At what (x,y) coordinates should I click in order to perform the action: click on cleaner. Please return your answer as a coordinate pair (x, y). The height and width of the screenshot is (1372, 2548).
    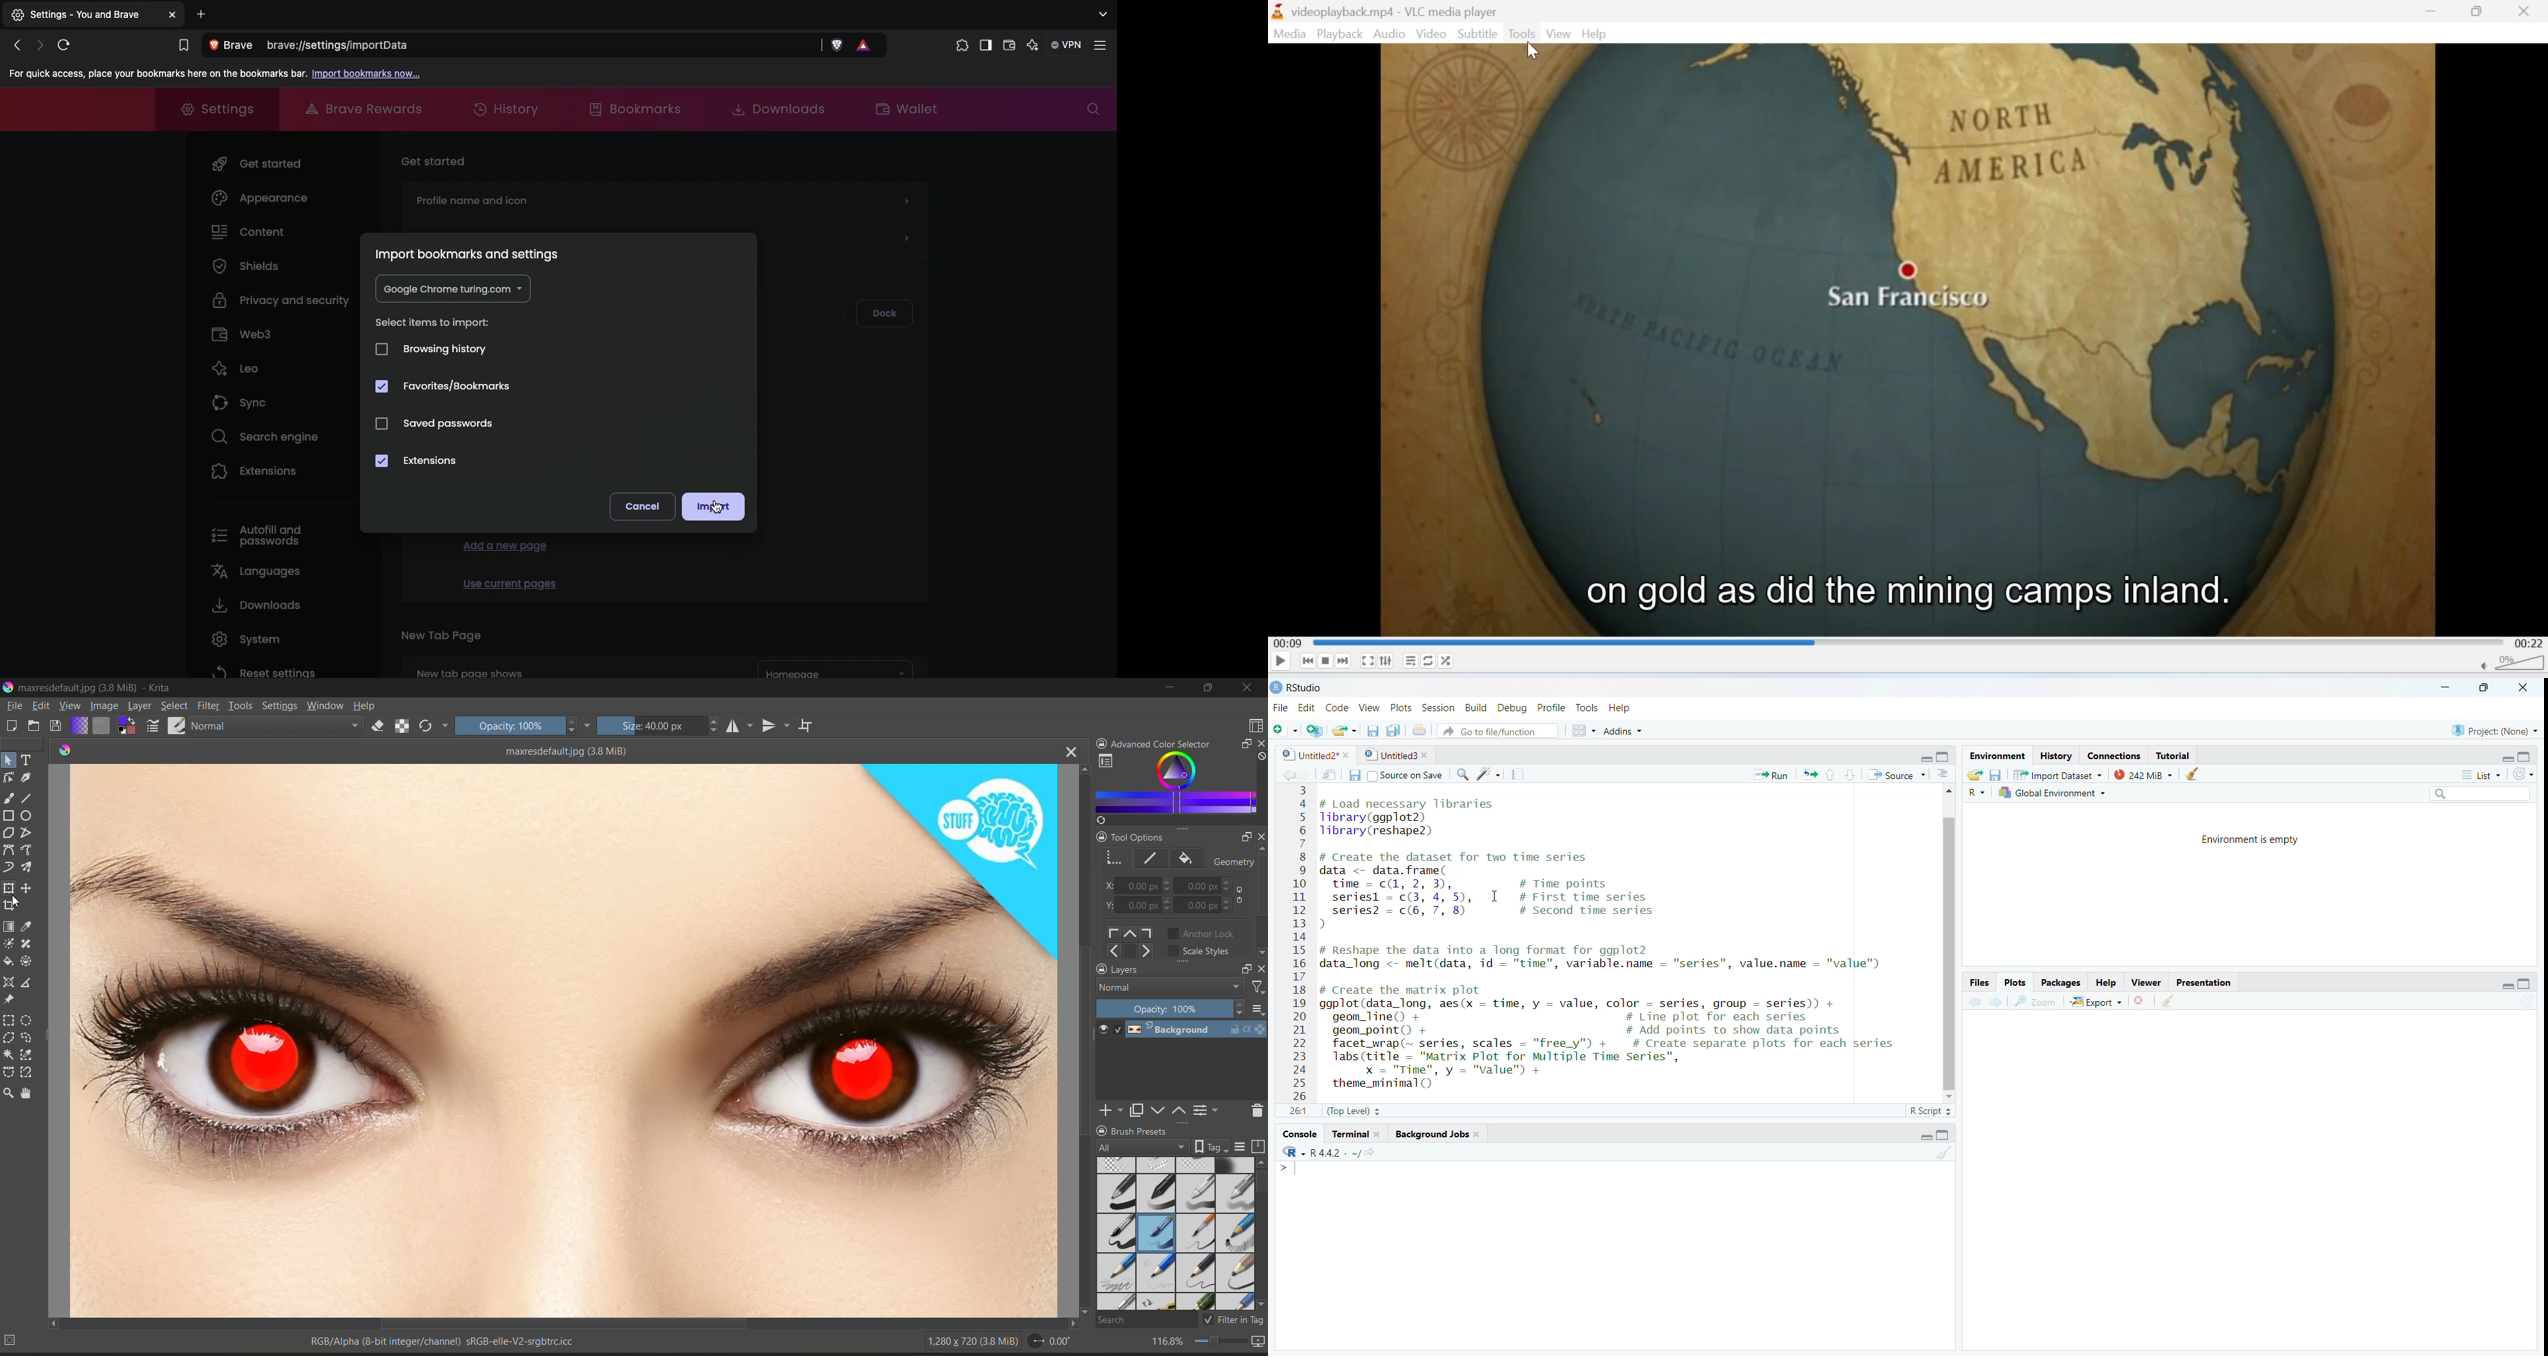
    Looking at the image, I should click on (2168, 1002).